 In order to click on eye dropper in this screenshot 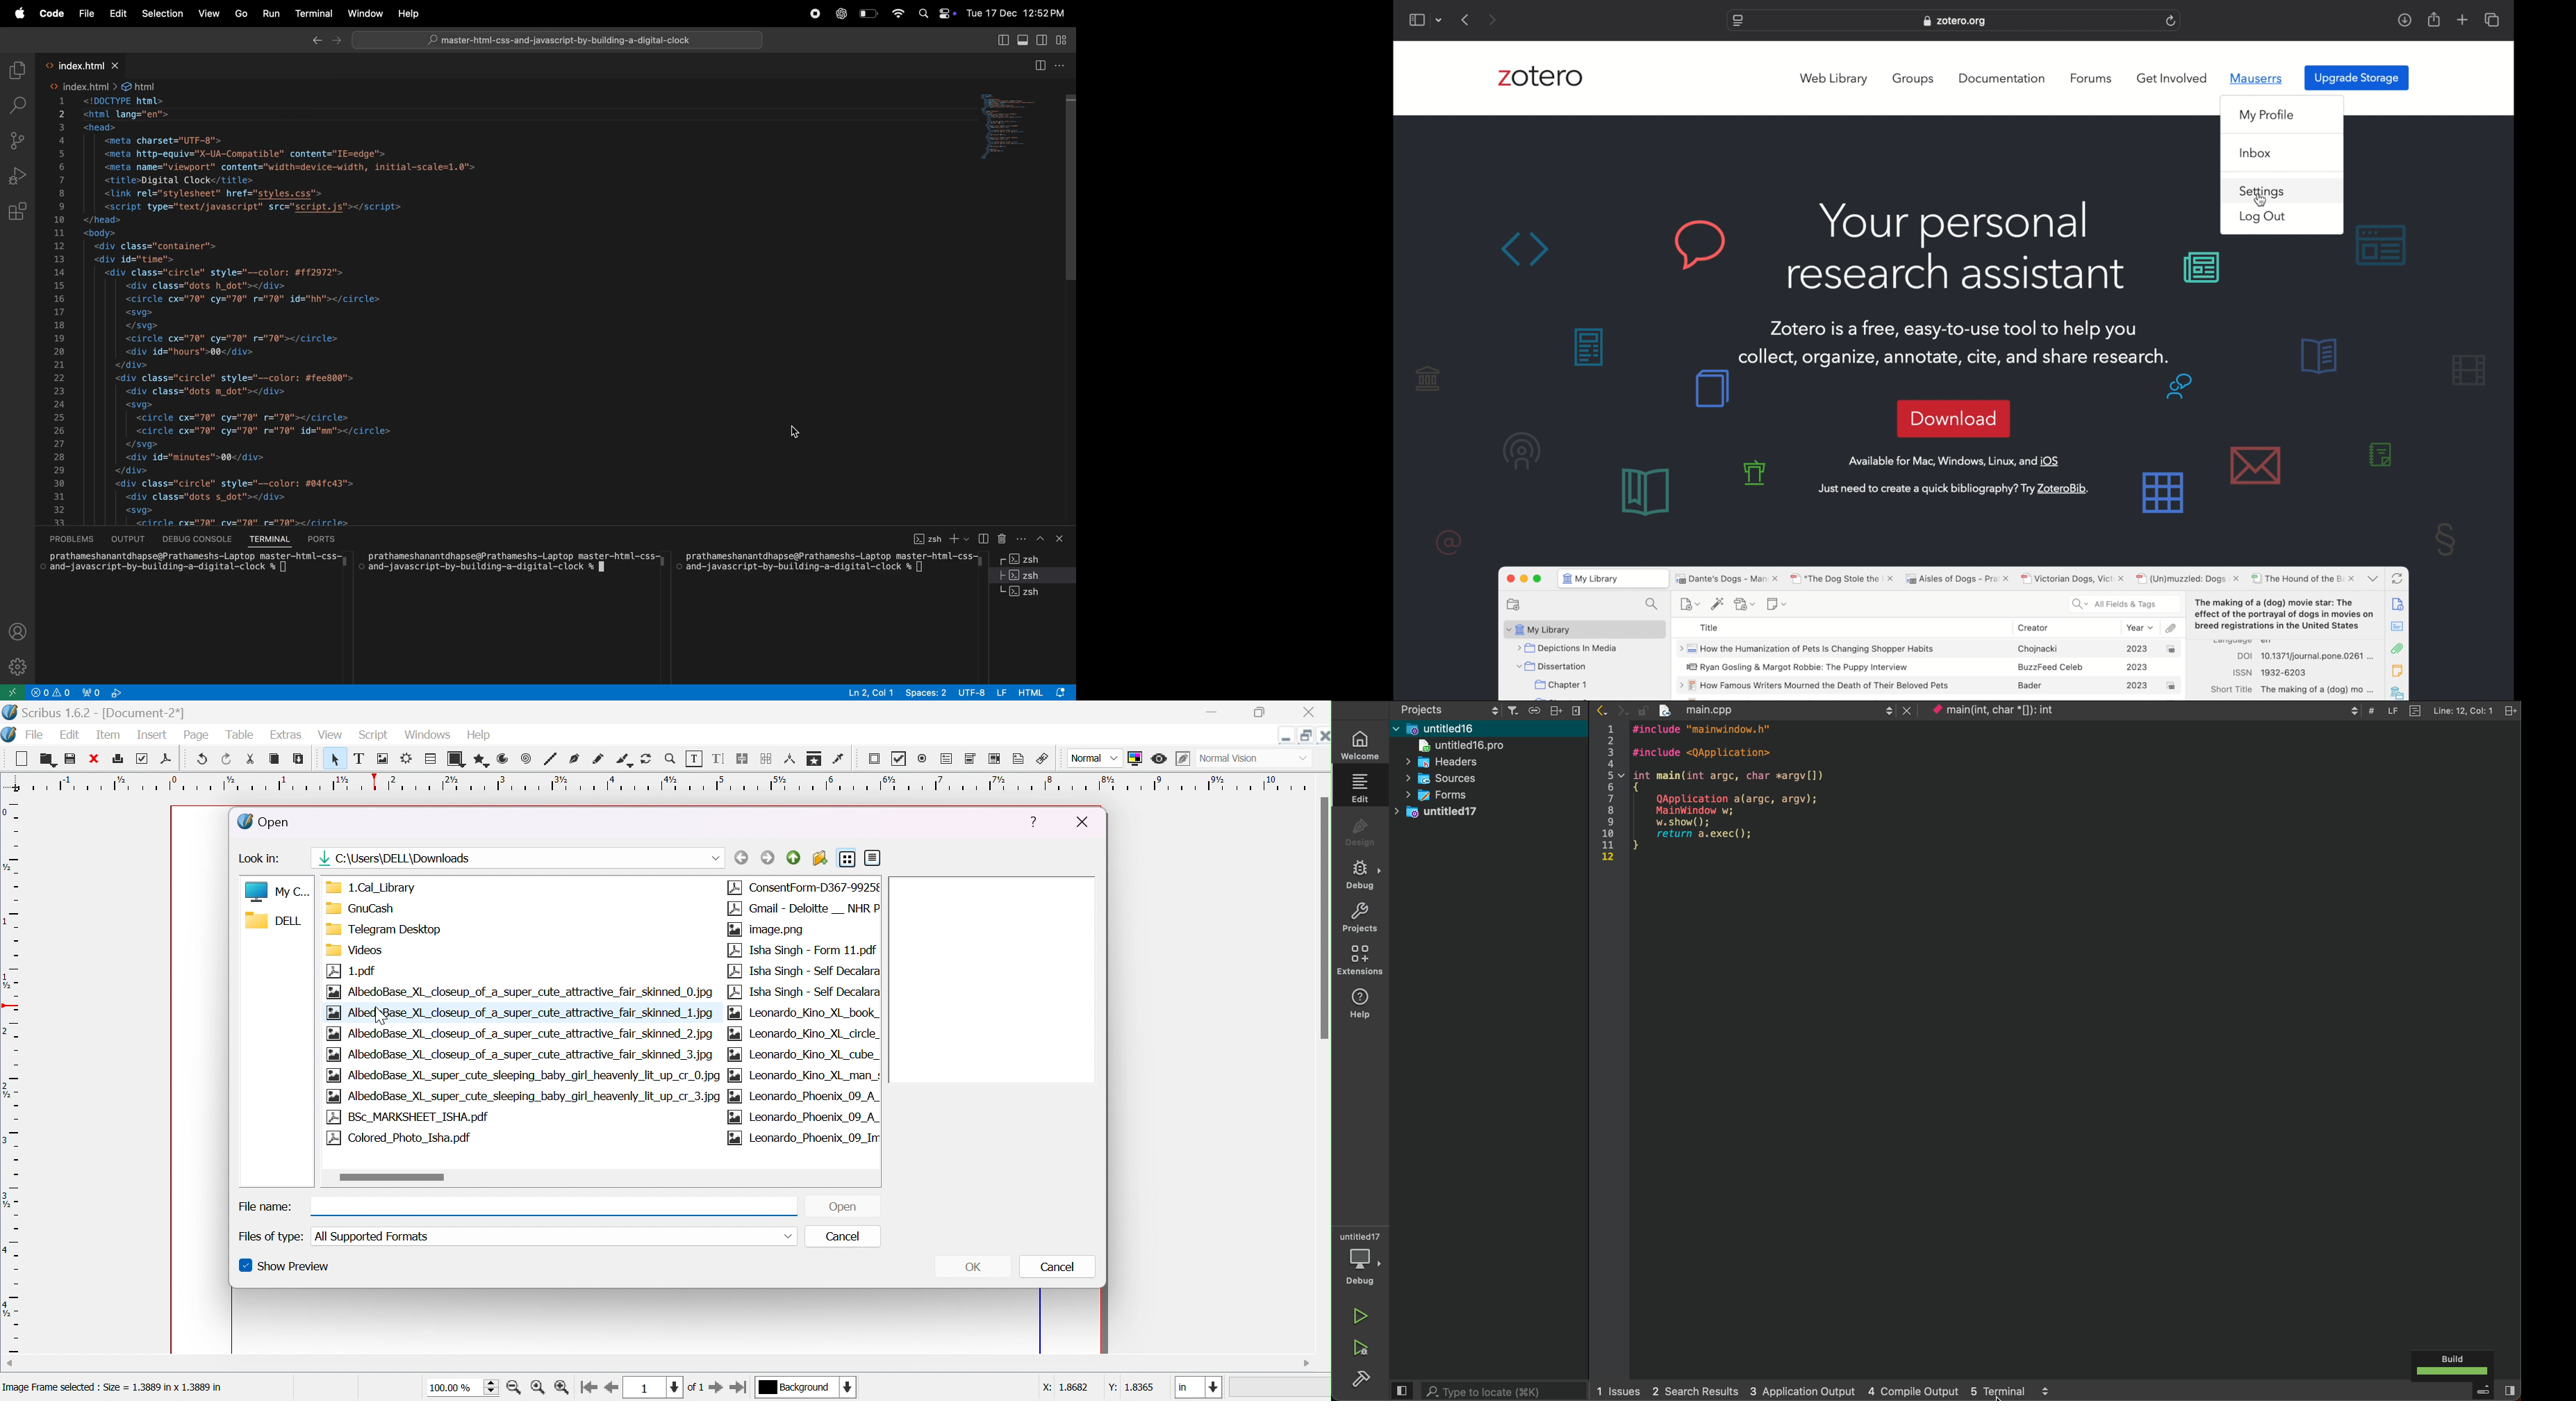, I will do `click(841, 759)`.